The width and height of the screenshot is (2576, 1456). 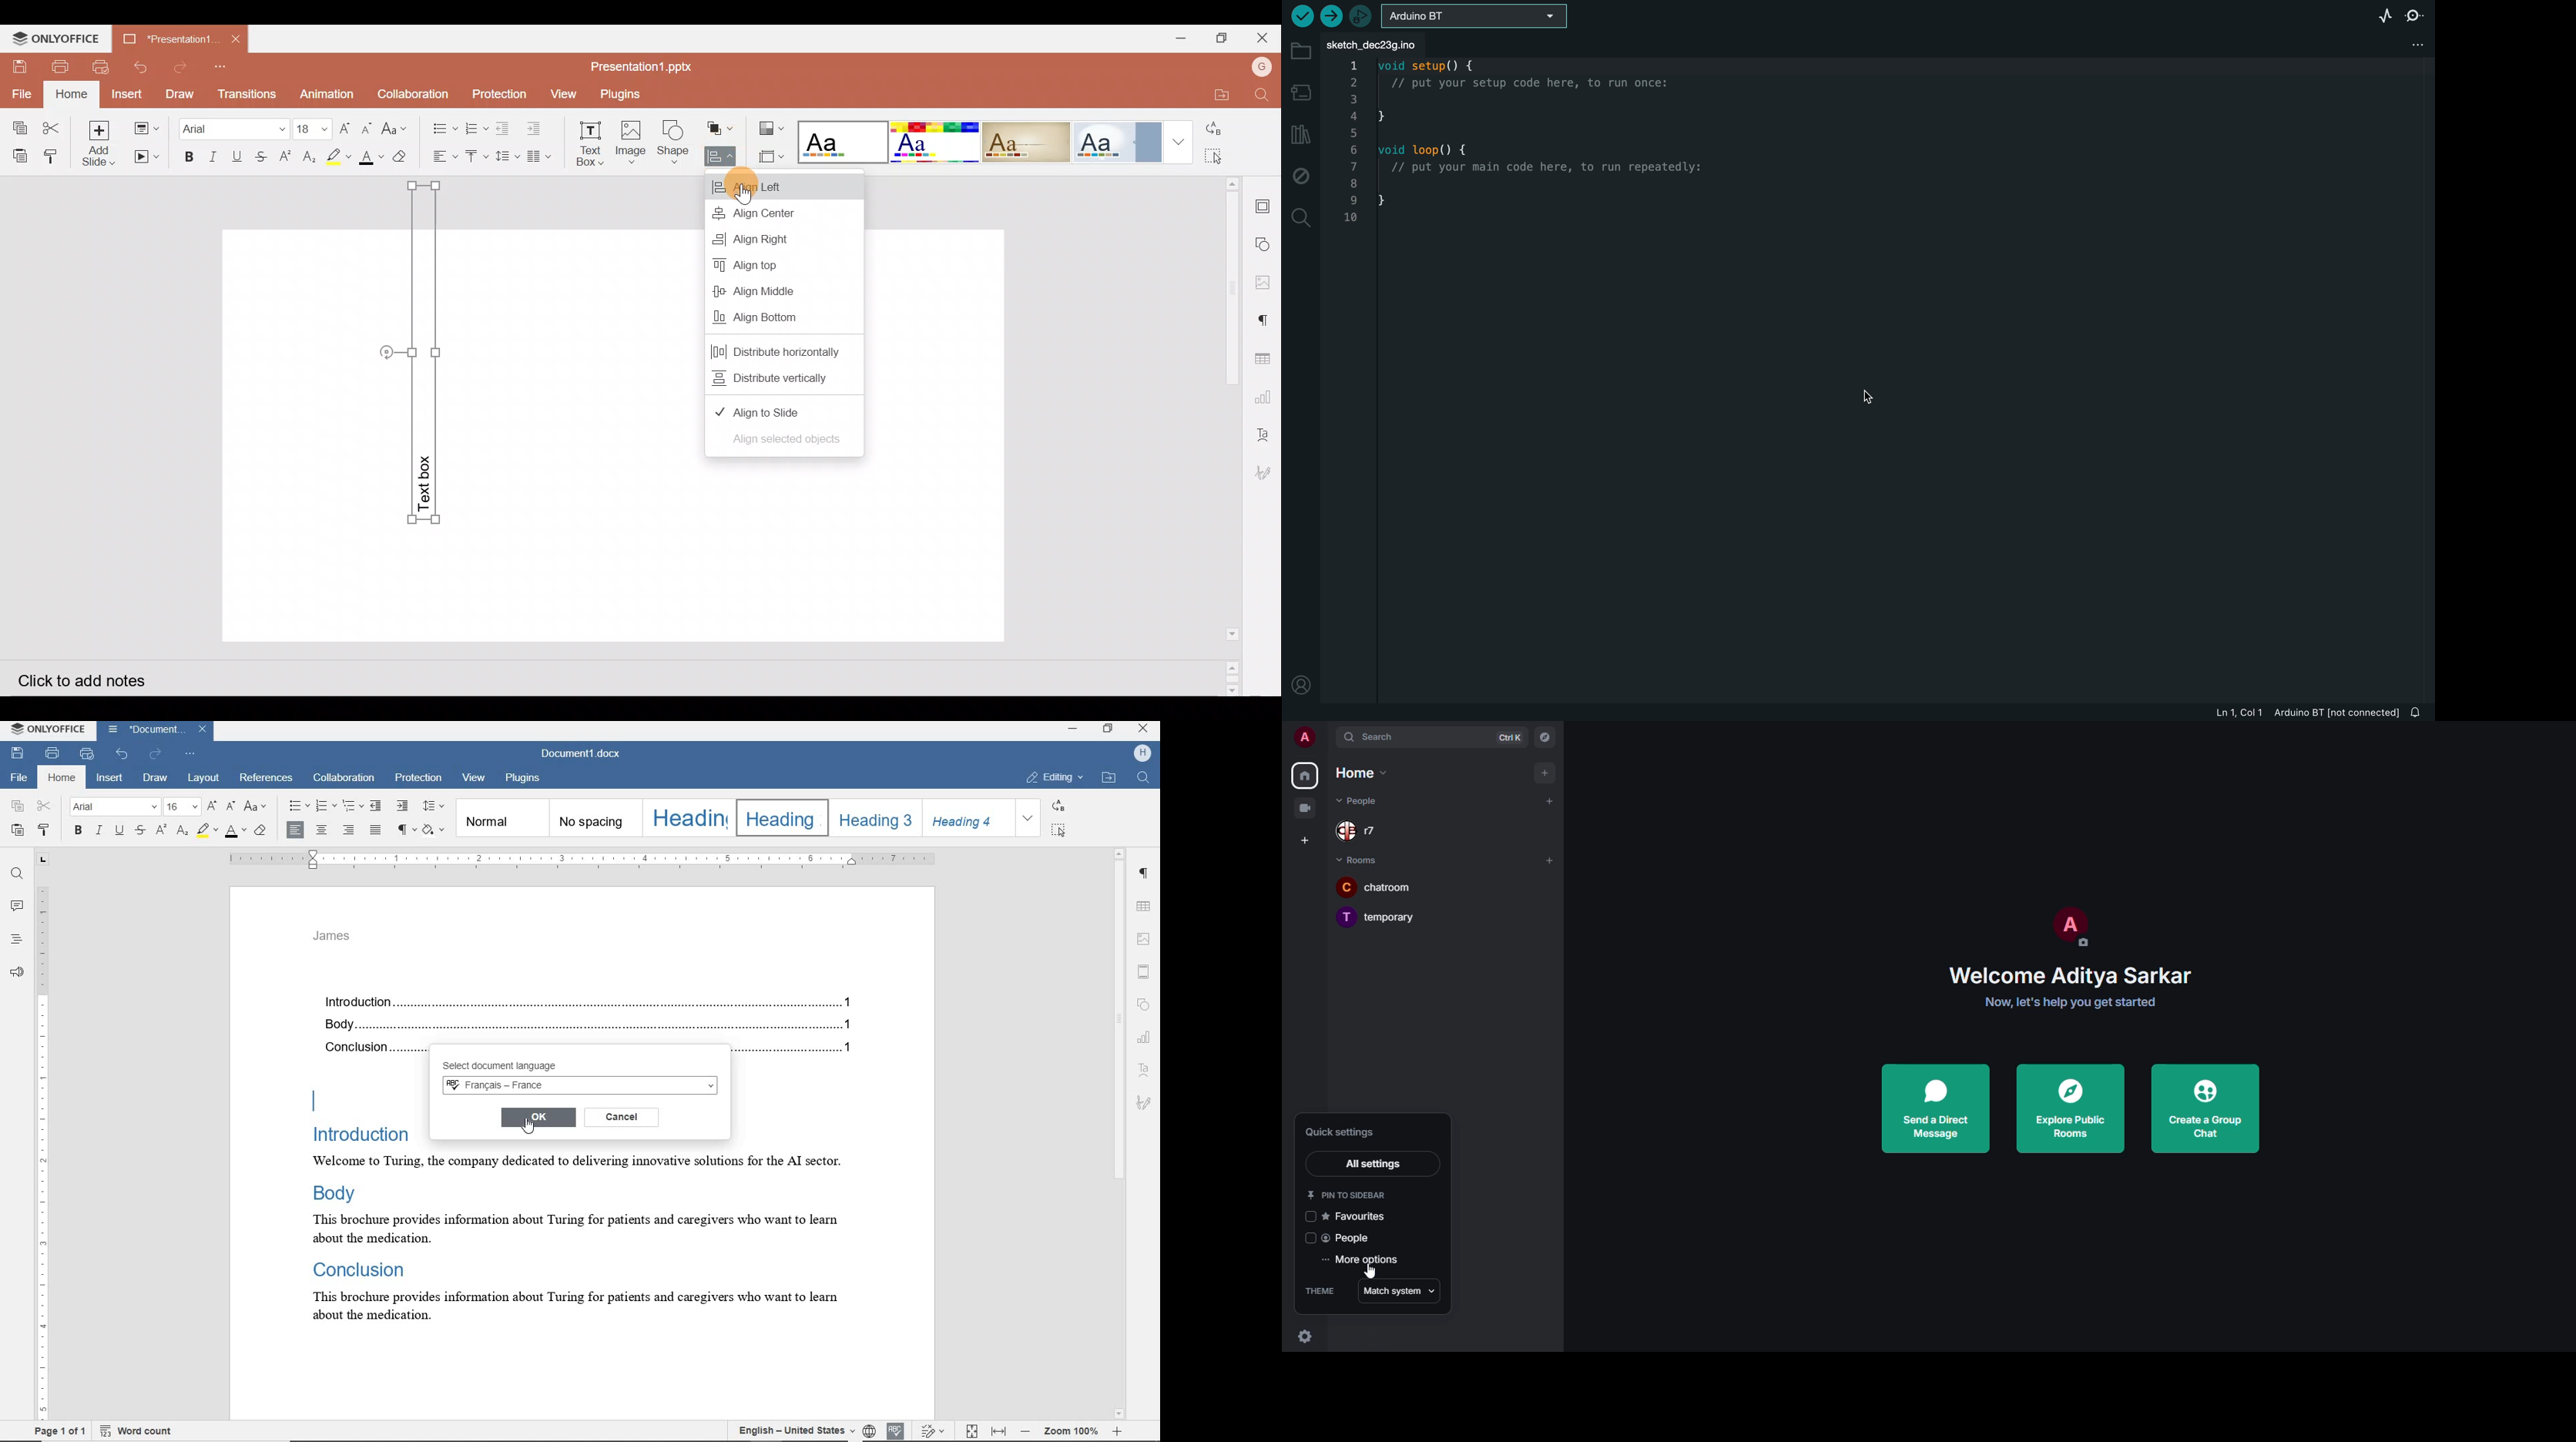 What do you see at coordinates (1311, 1339) in the screenshot?
I see `quick settings` at bounding box center [1311, 1339].